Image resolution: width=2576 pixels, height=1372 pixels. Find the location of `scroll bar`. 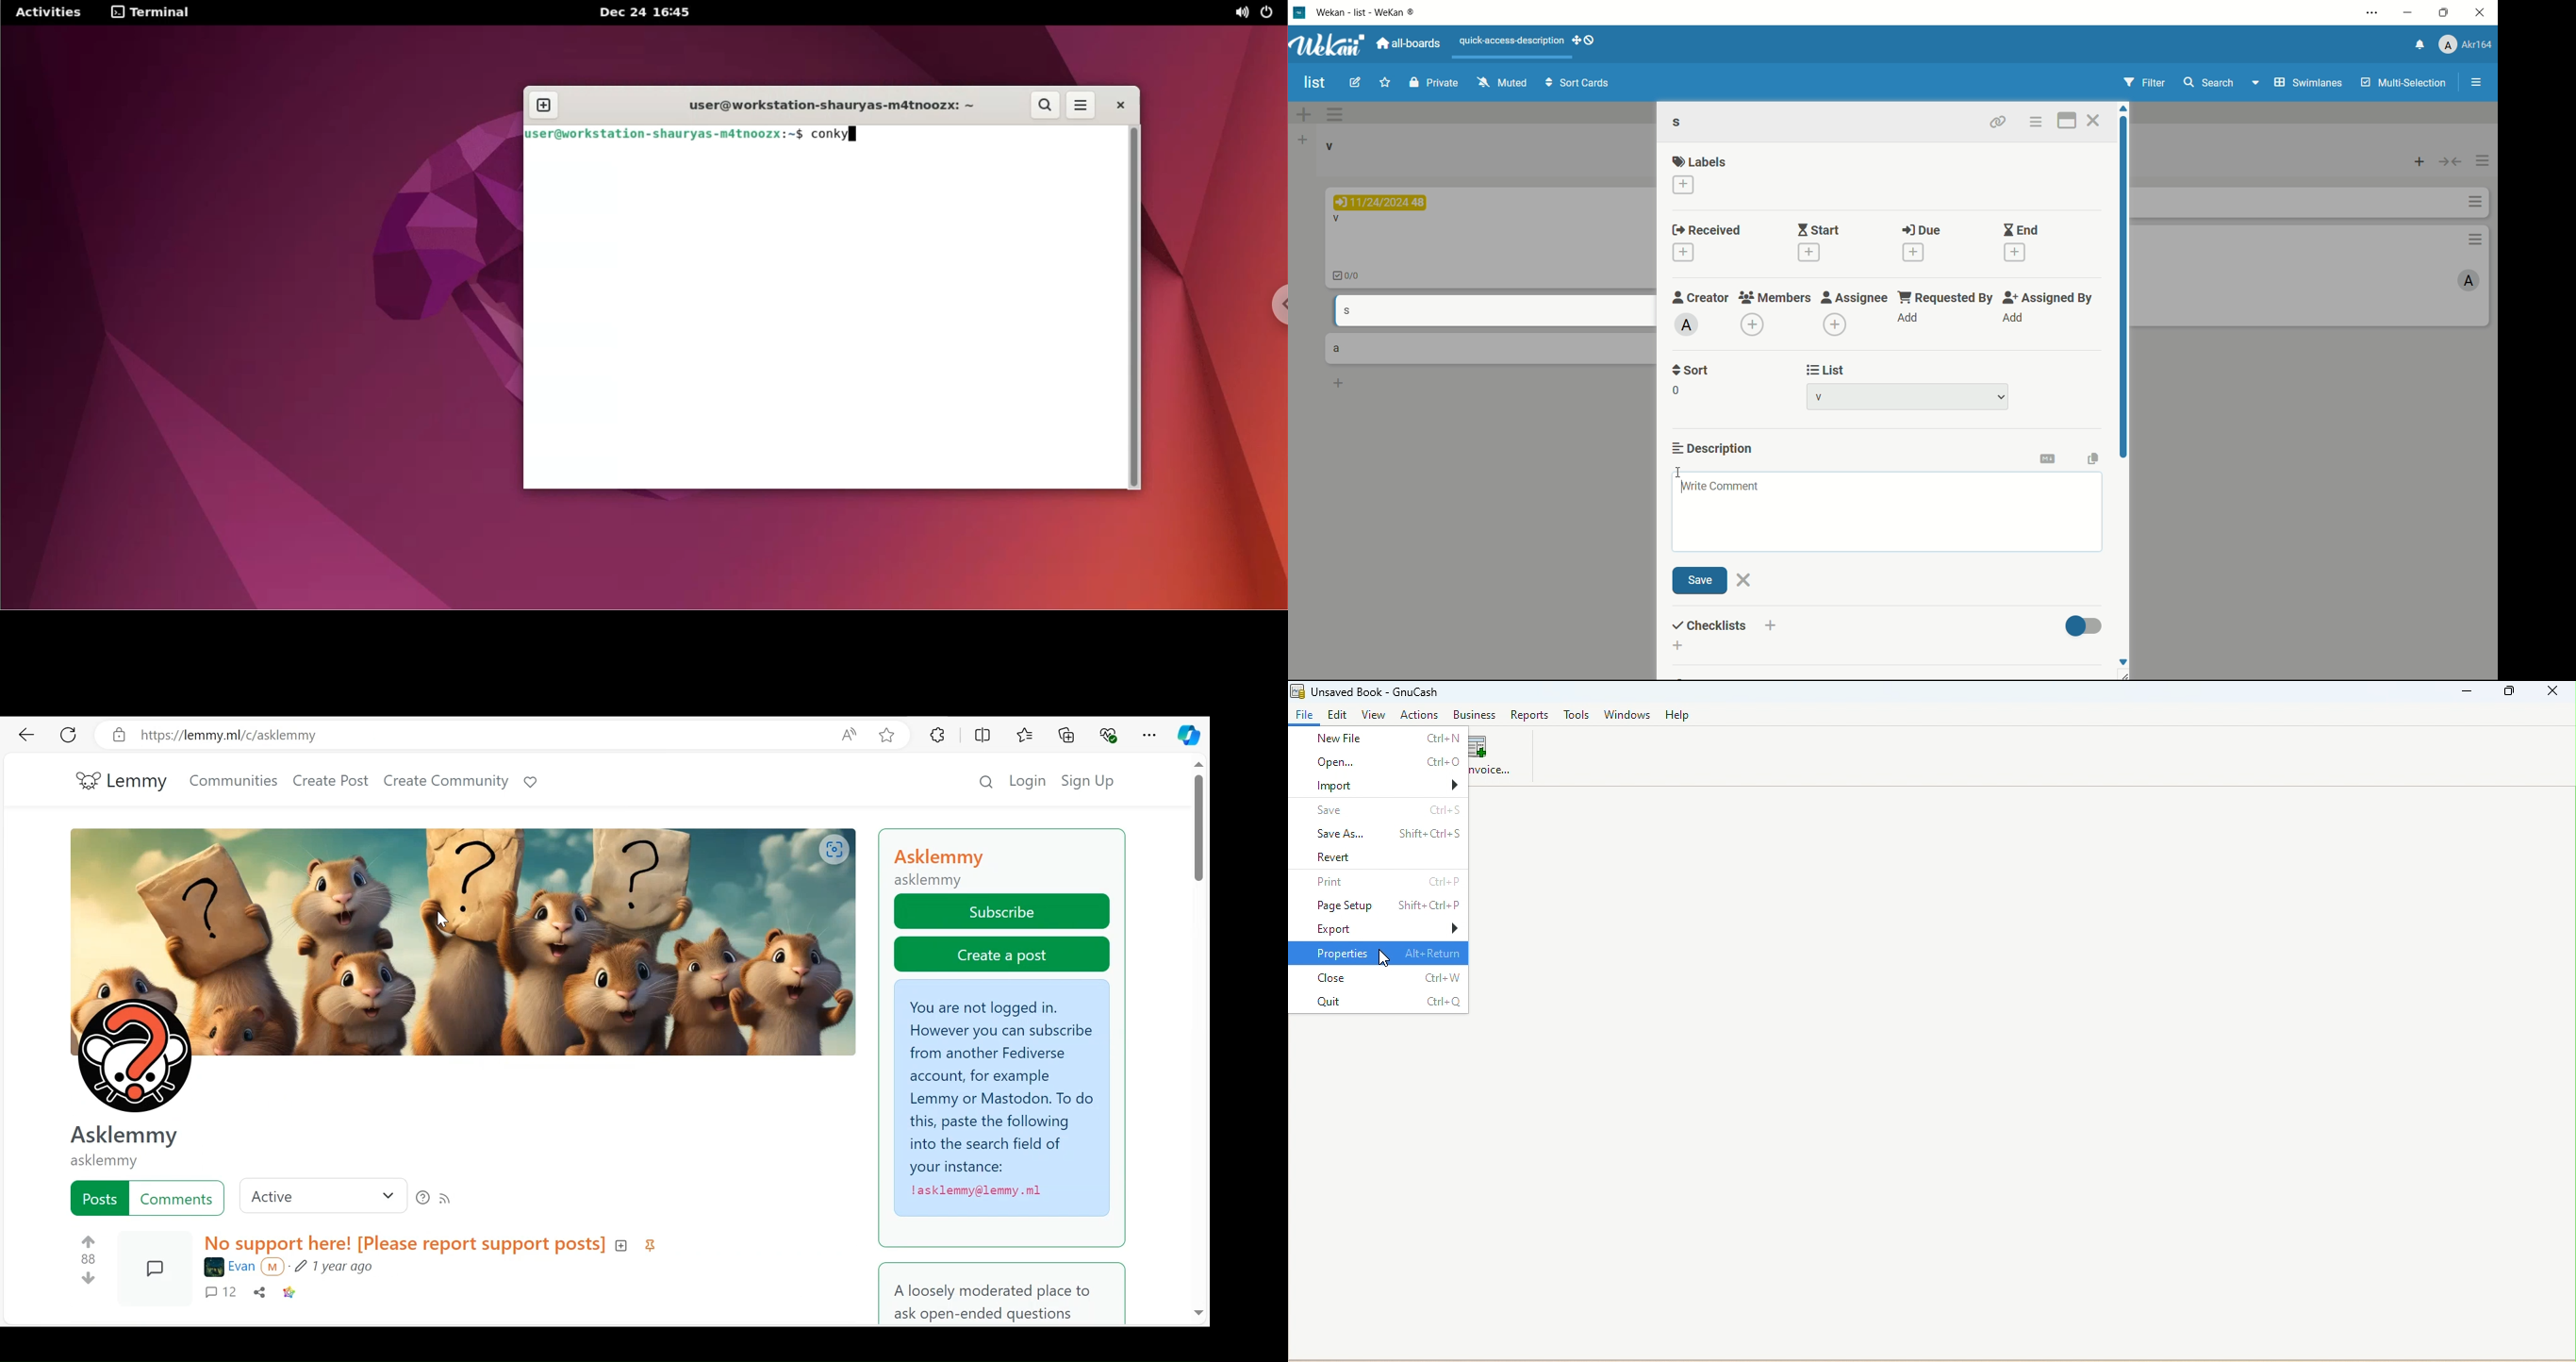

scroll bar is located at coordinates (2123, 311).